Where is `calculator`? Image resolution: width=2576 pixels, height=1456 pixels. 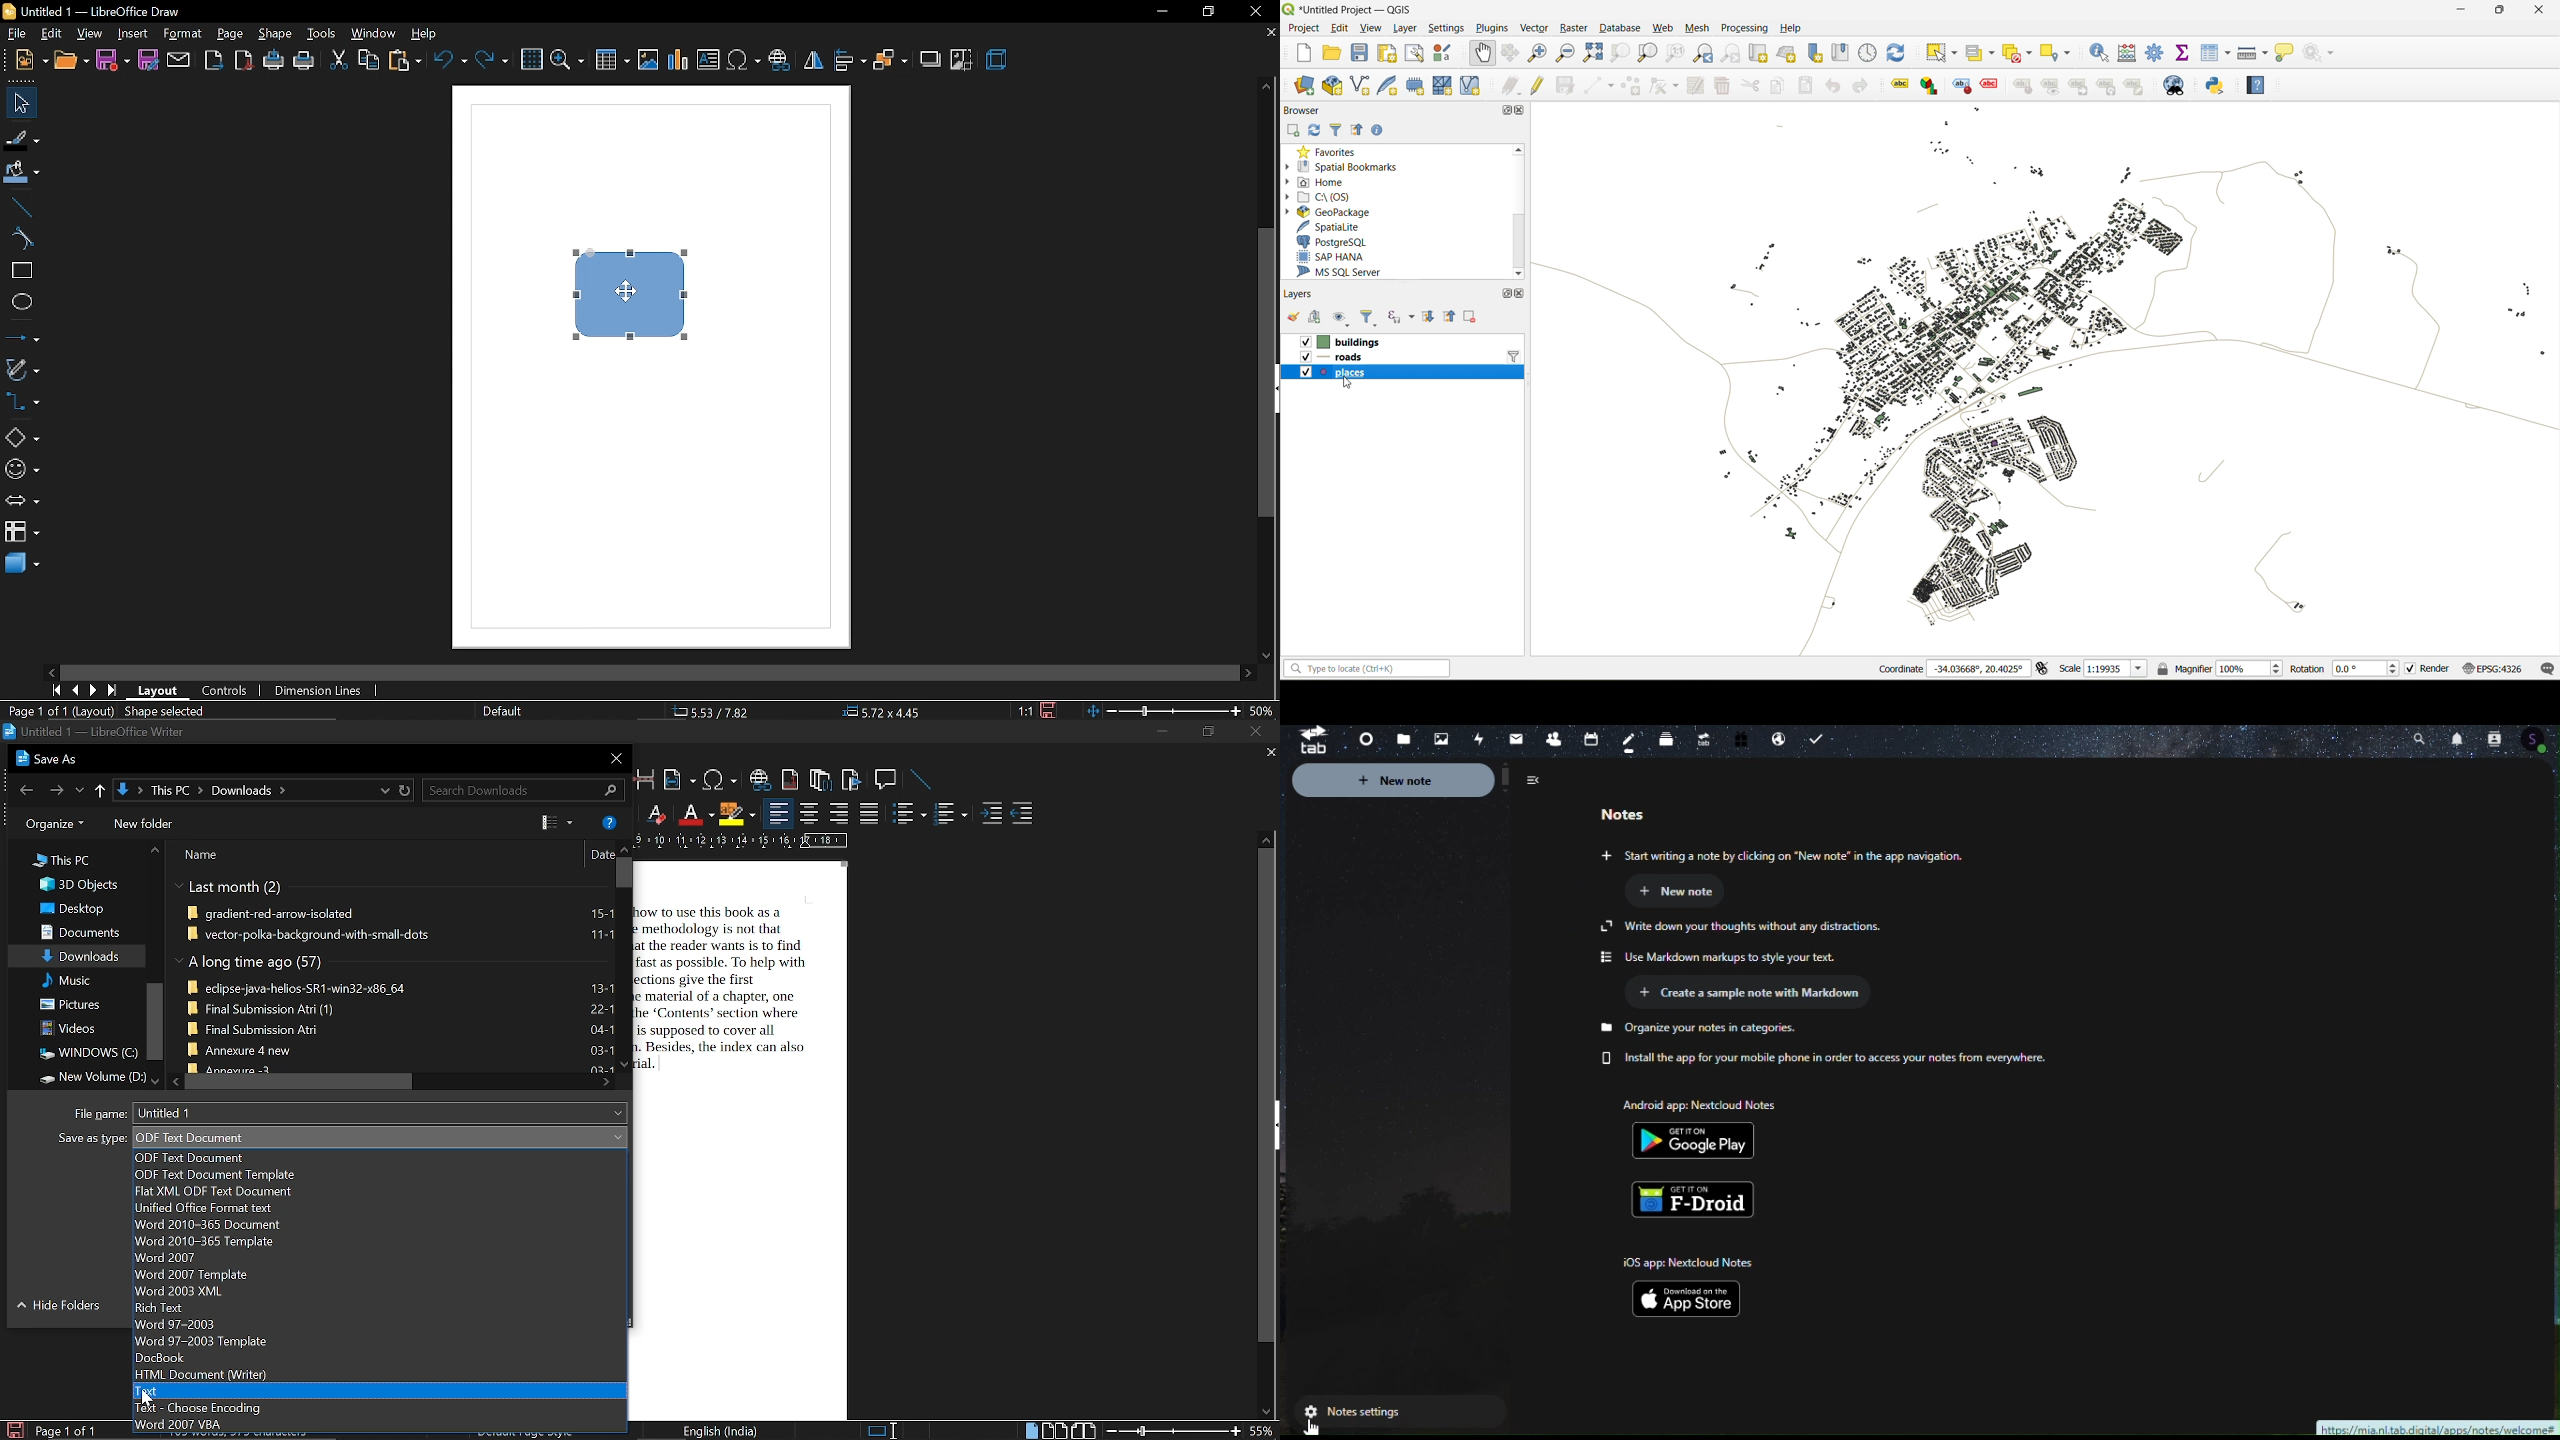 calculator is located at coordinates (2131, 53).